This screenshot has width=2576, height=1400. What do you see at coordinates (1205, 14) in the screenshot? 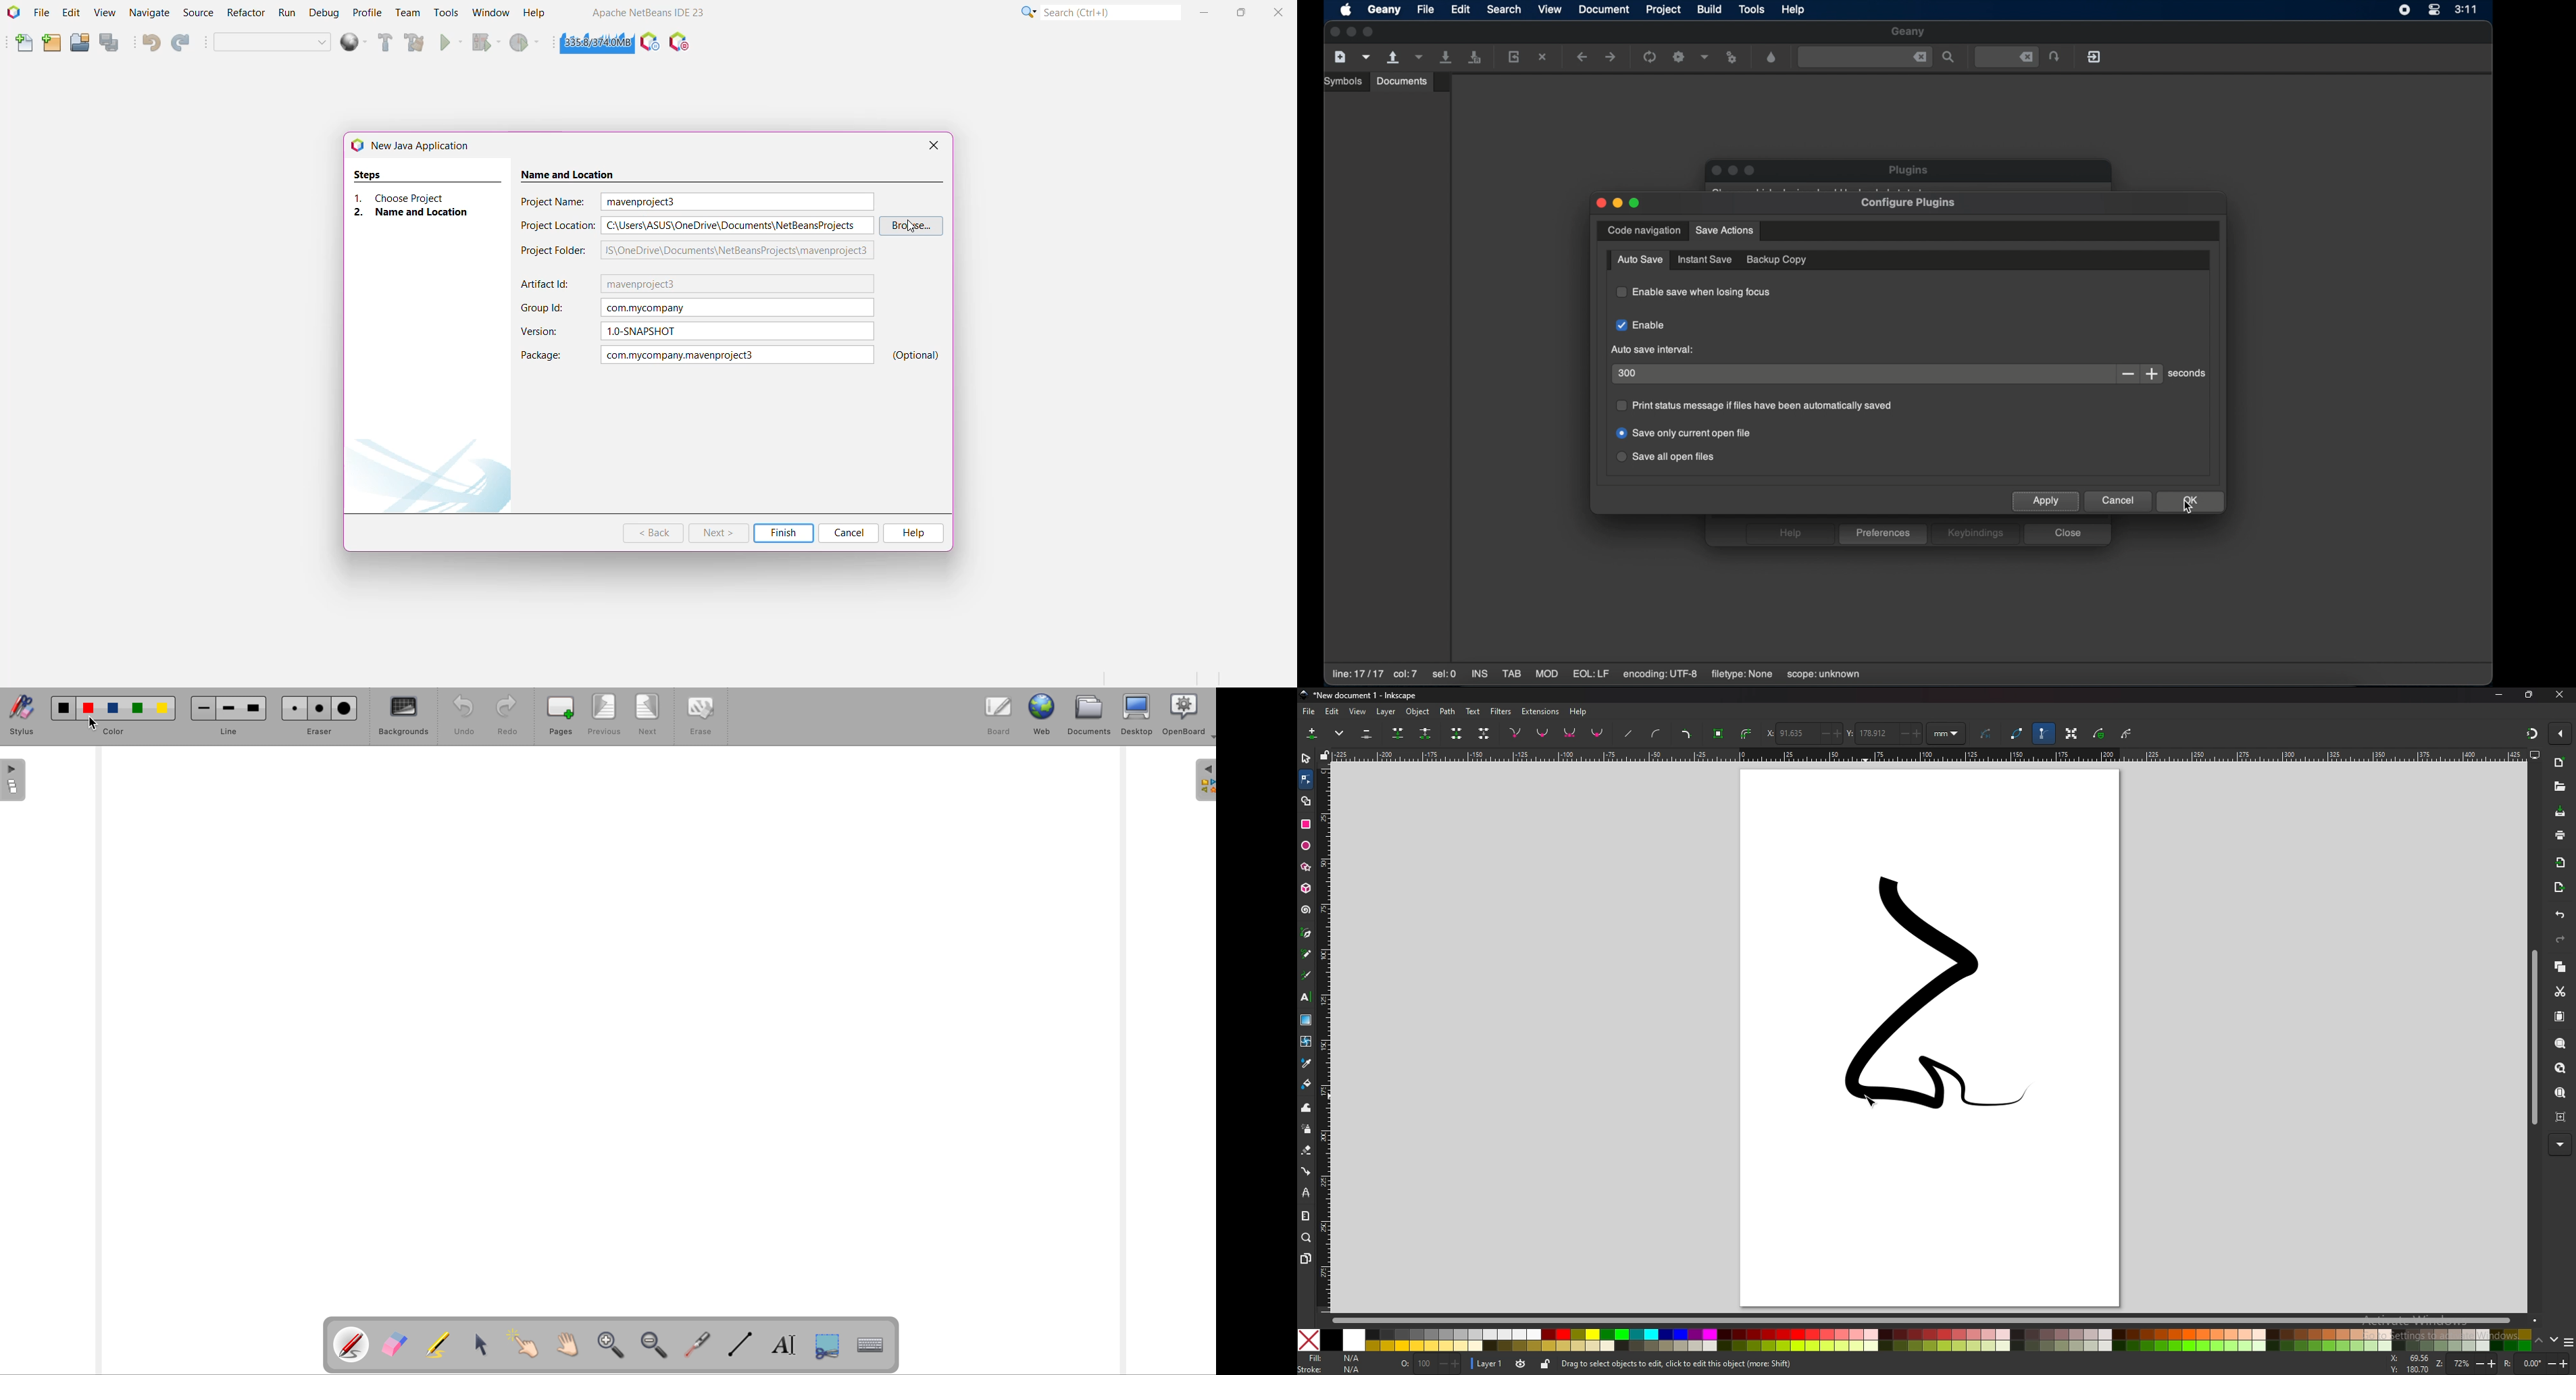
I see `Minimize` at bounding box center [1205, 14].